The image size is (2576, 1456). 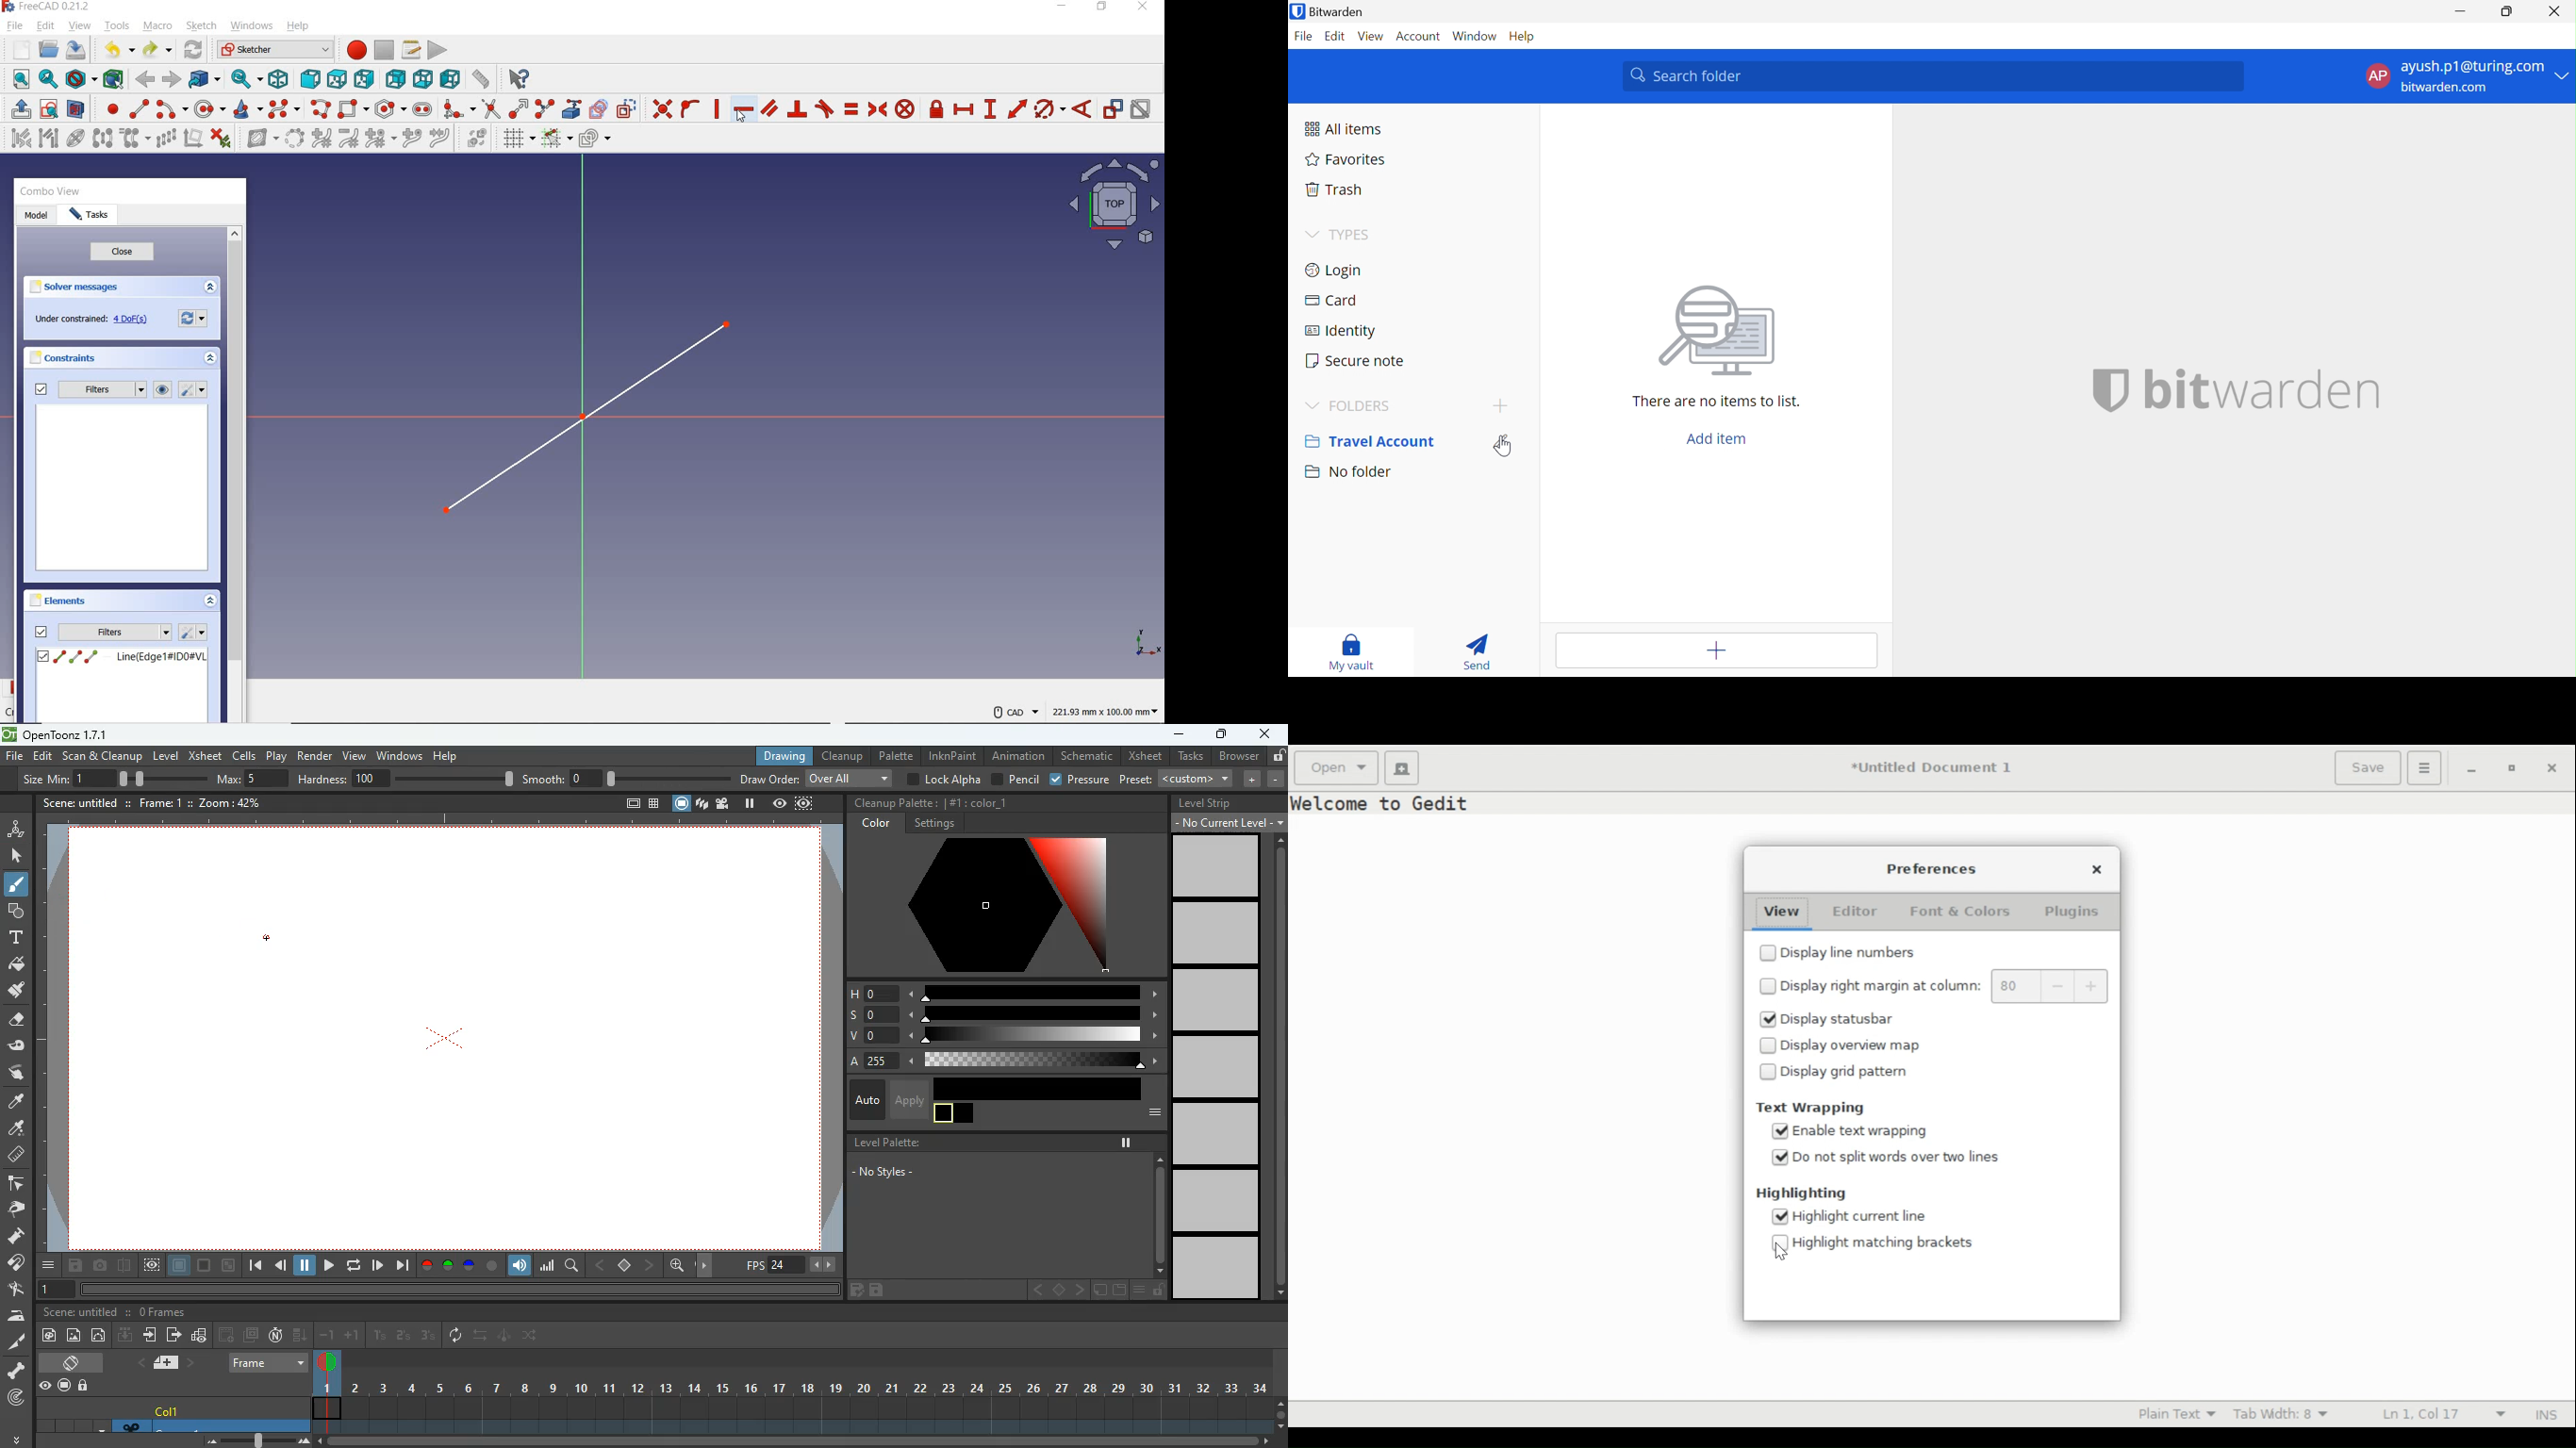 What do you see at coordinates (117, 26) in the screenshot?
I see `TOOLS` at bounding box center [117, 26].